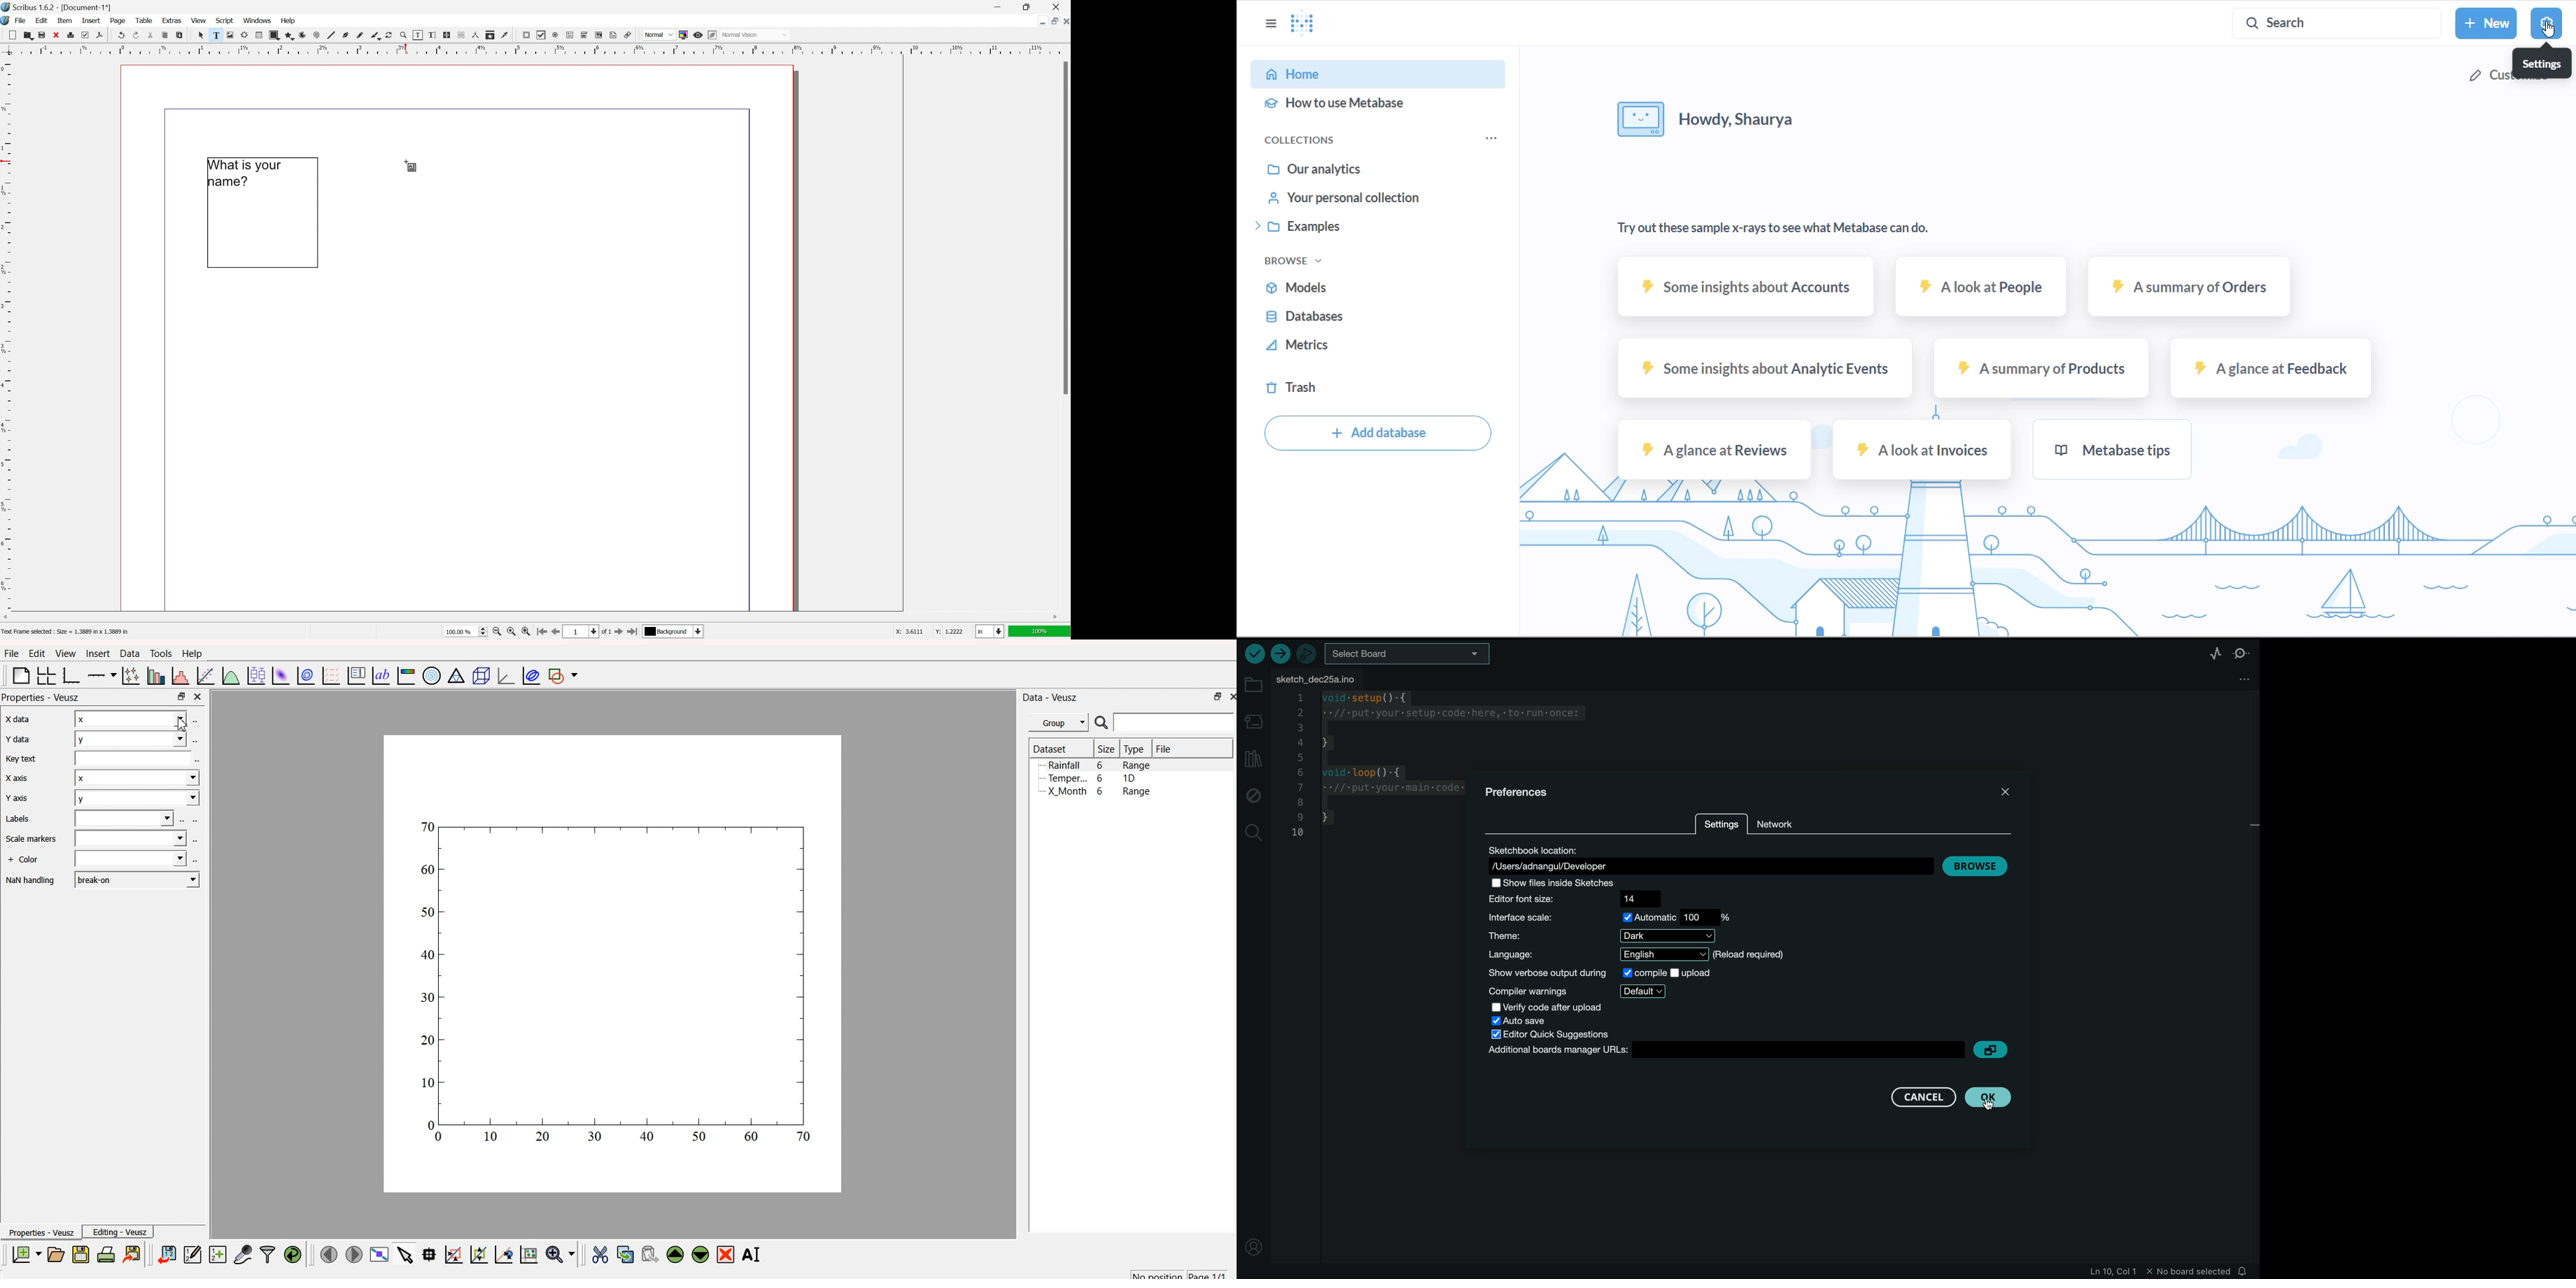 The width and height of the screenshot is (2576, 1288). Describe the element at coordinates (1319, 142) in the screenshot. I see `COLLECTIONS` at that location.